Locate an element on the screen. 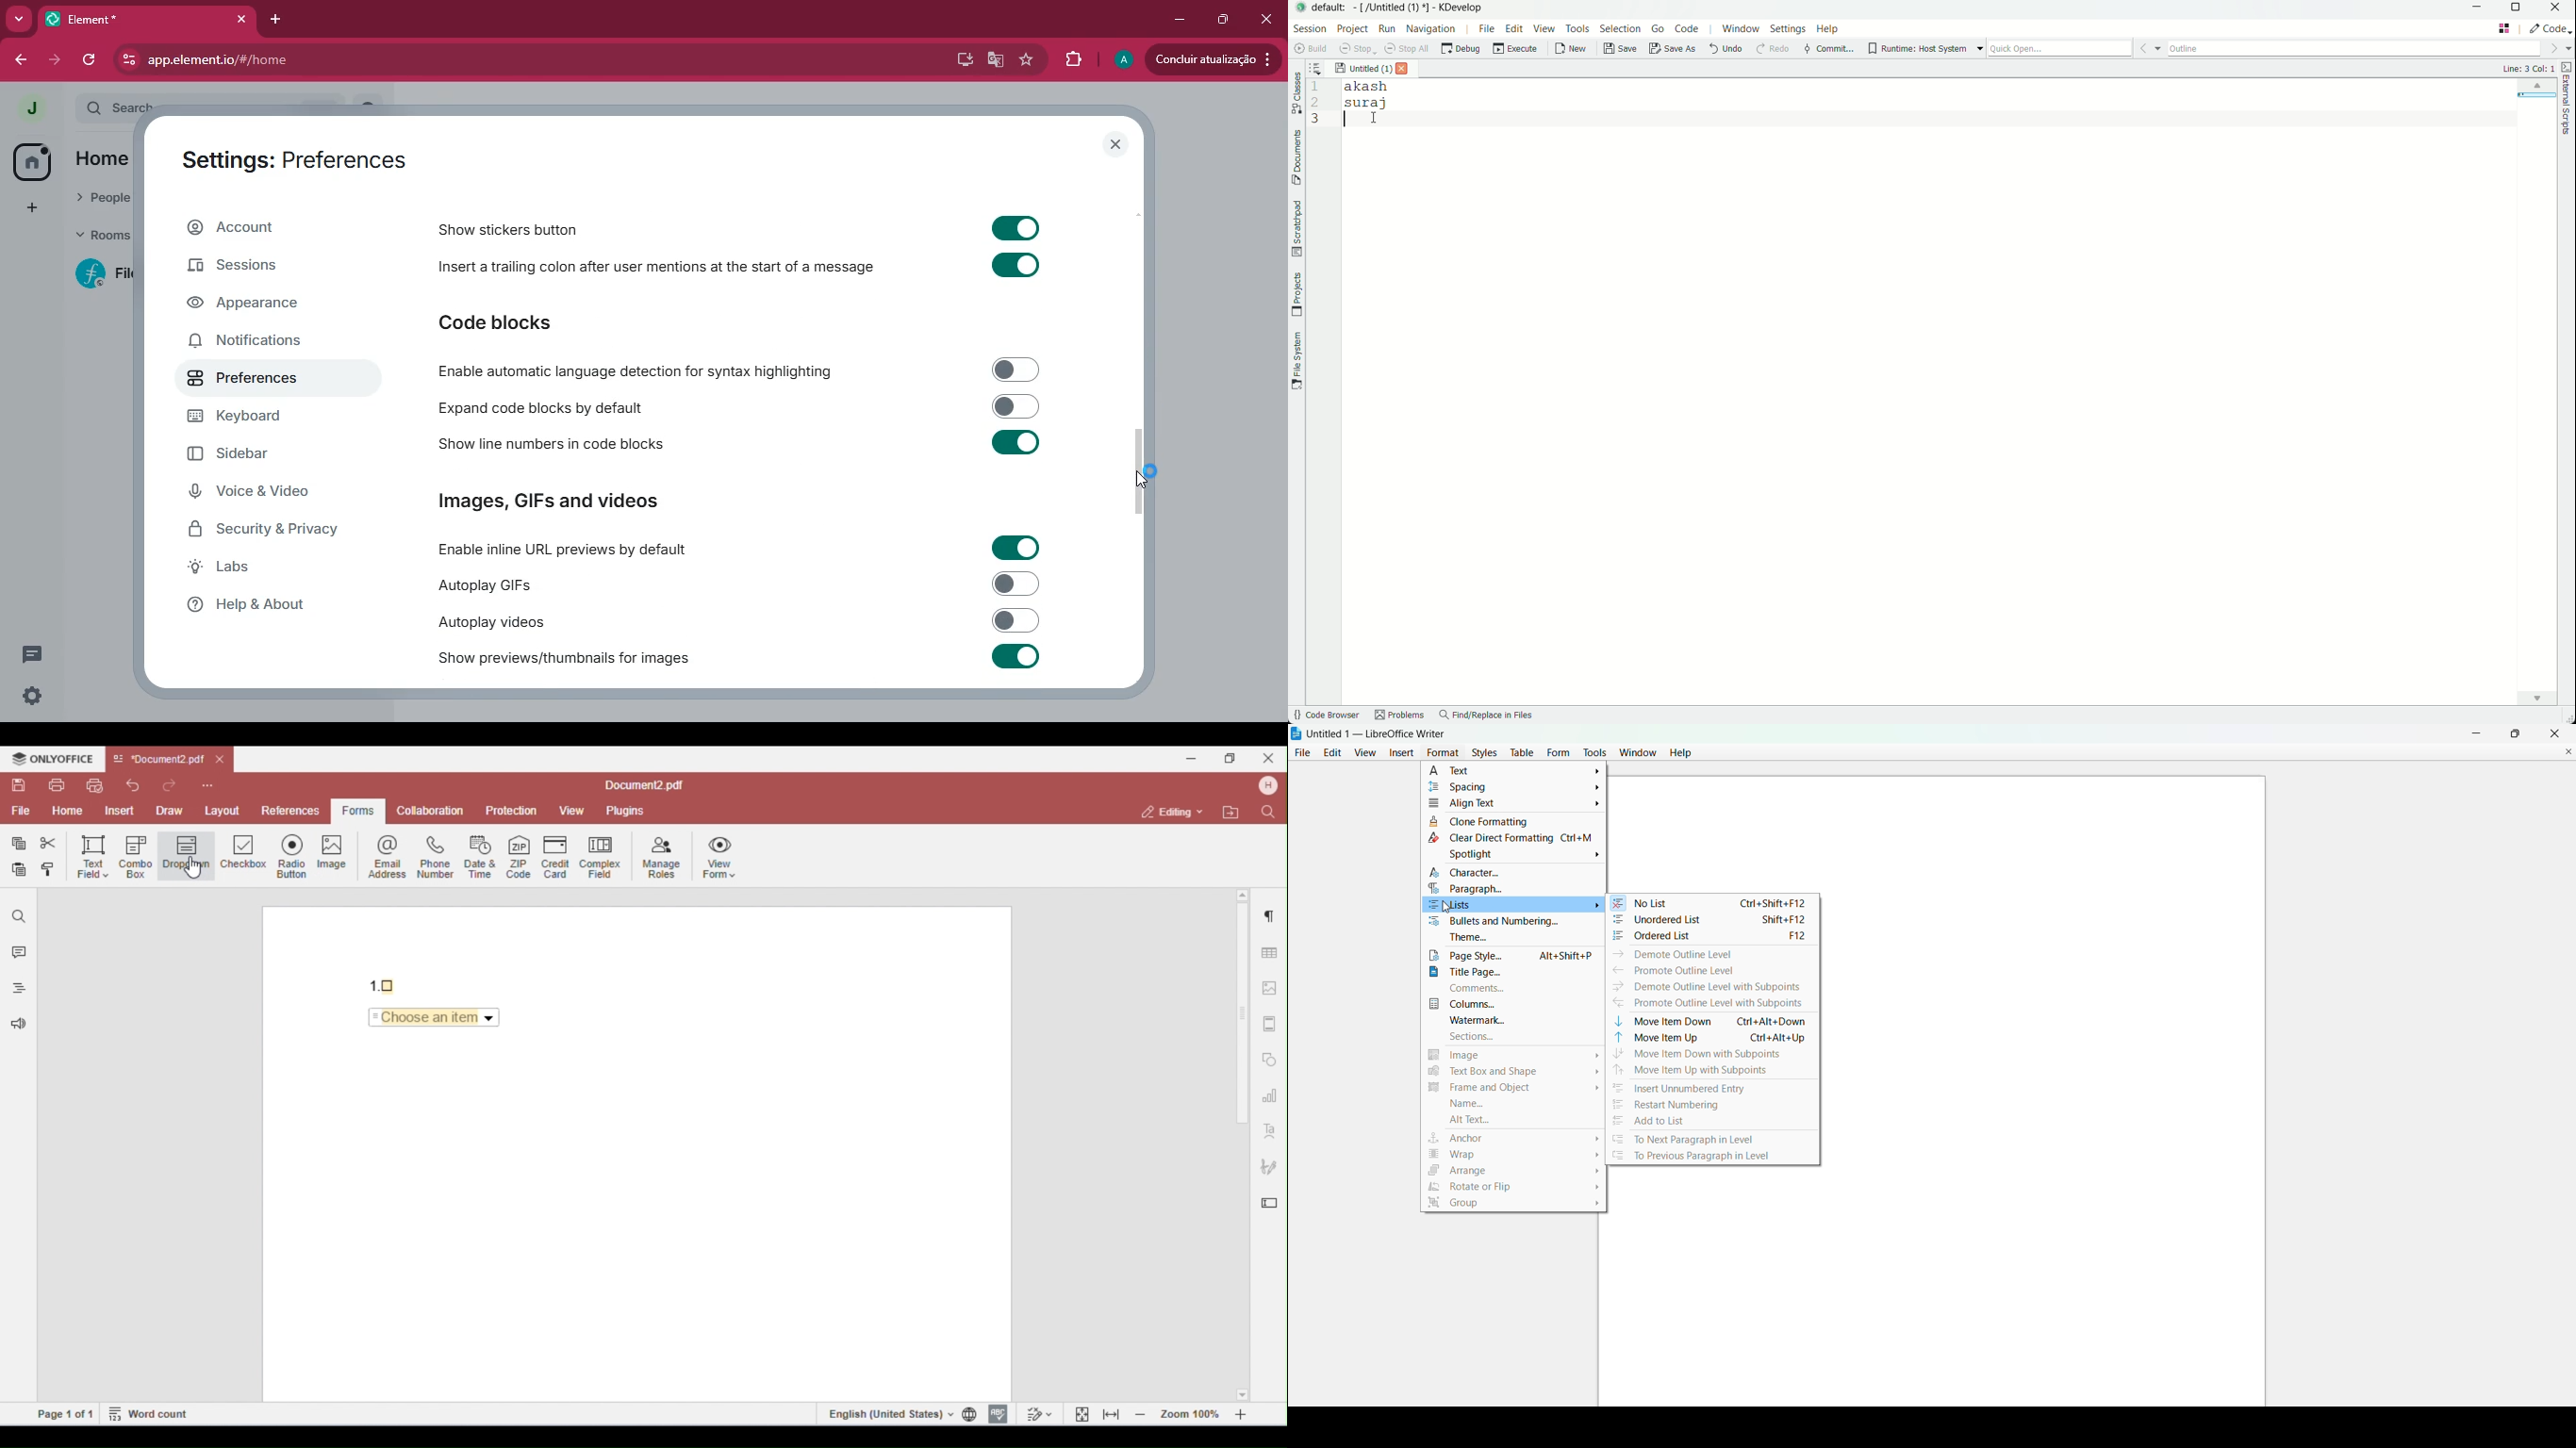 This screenshot has height=1456, width=2576. rotate or flip is located at coordinates (1514, 1188).